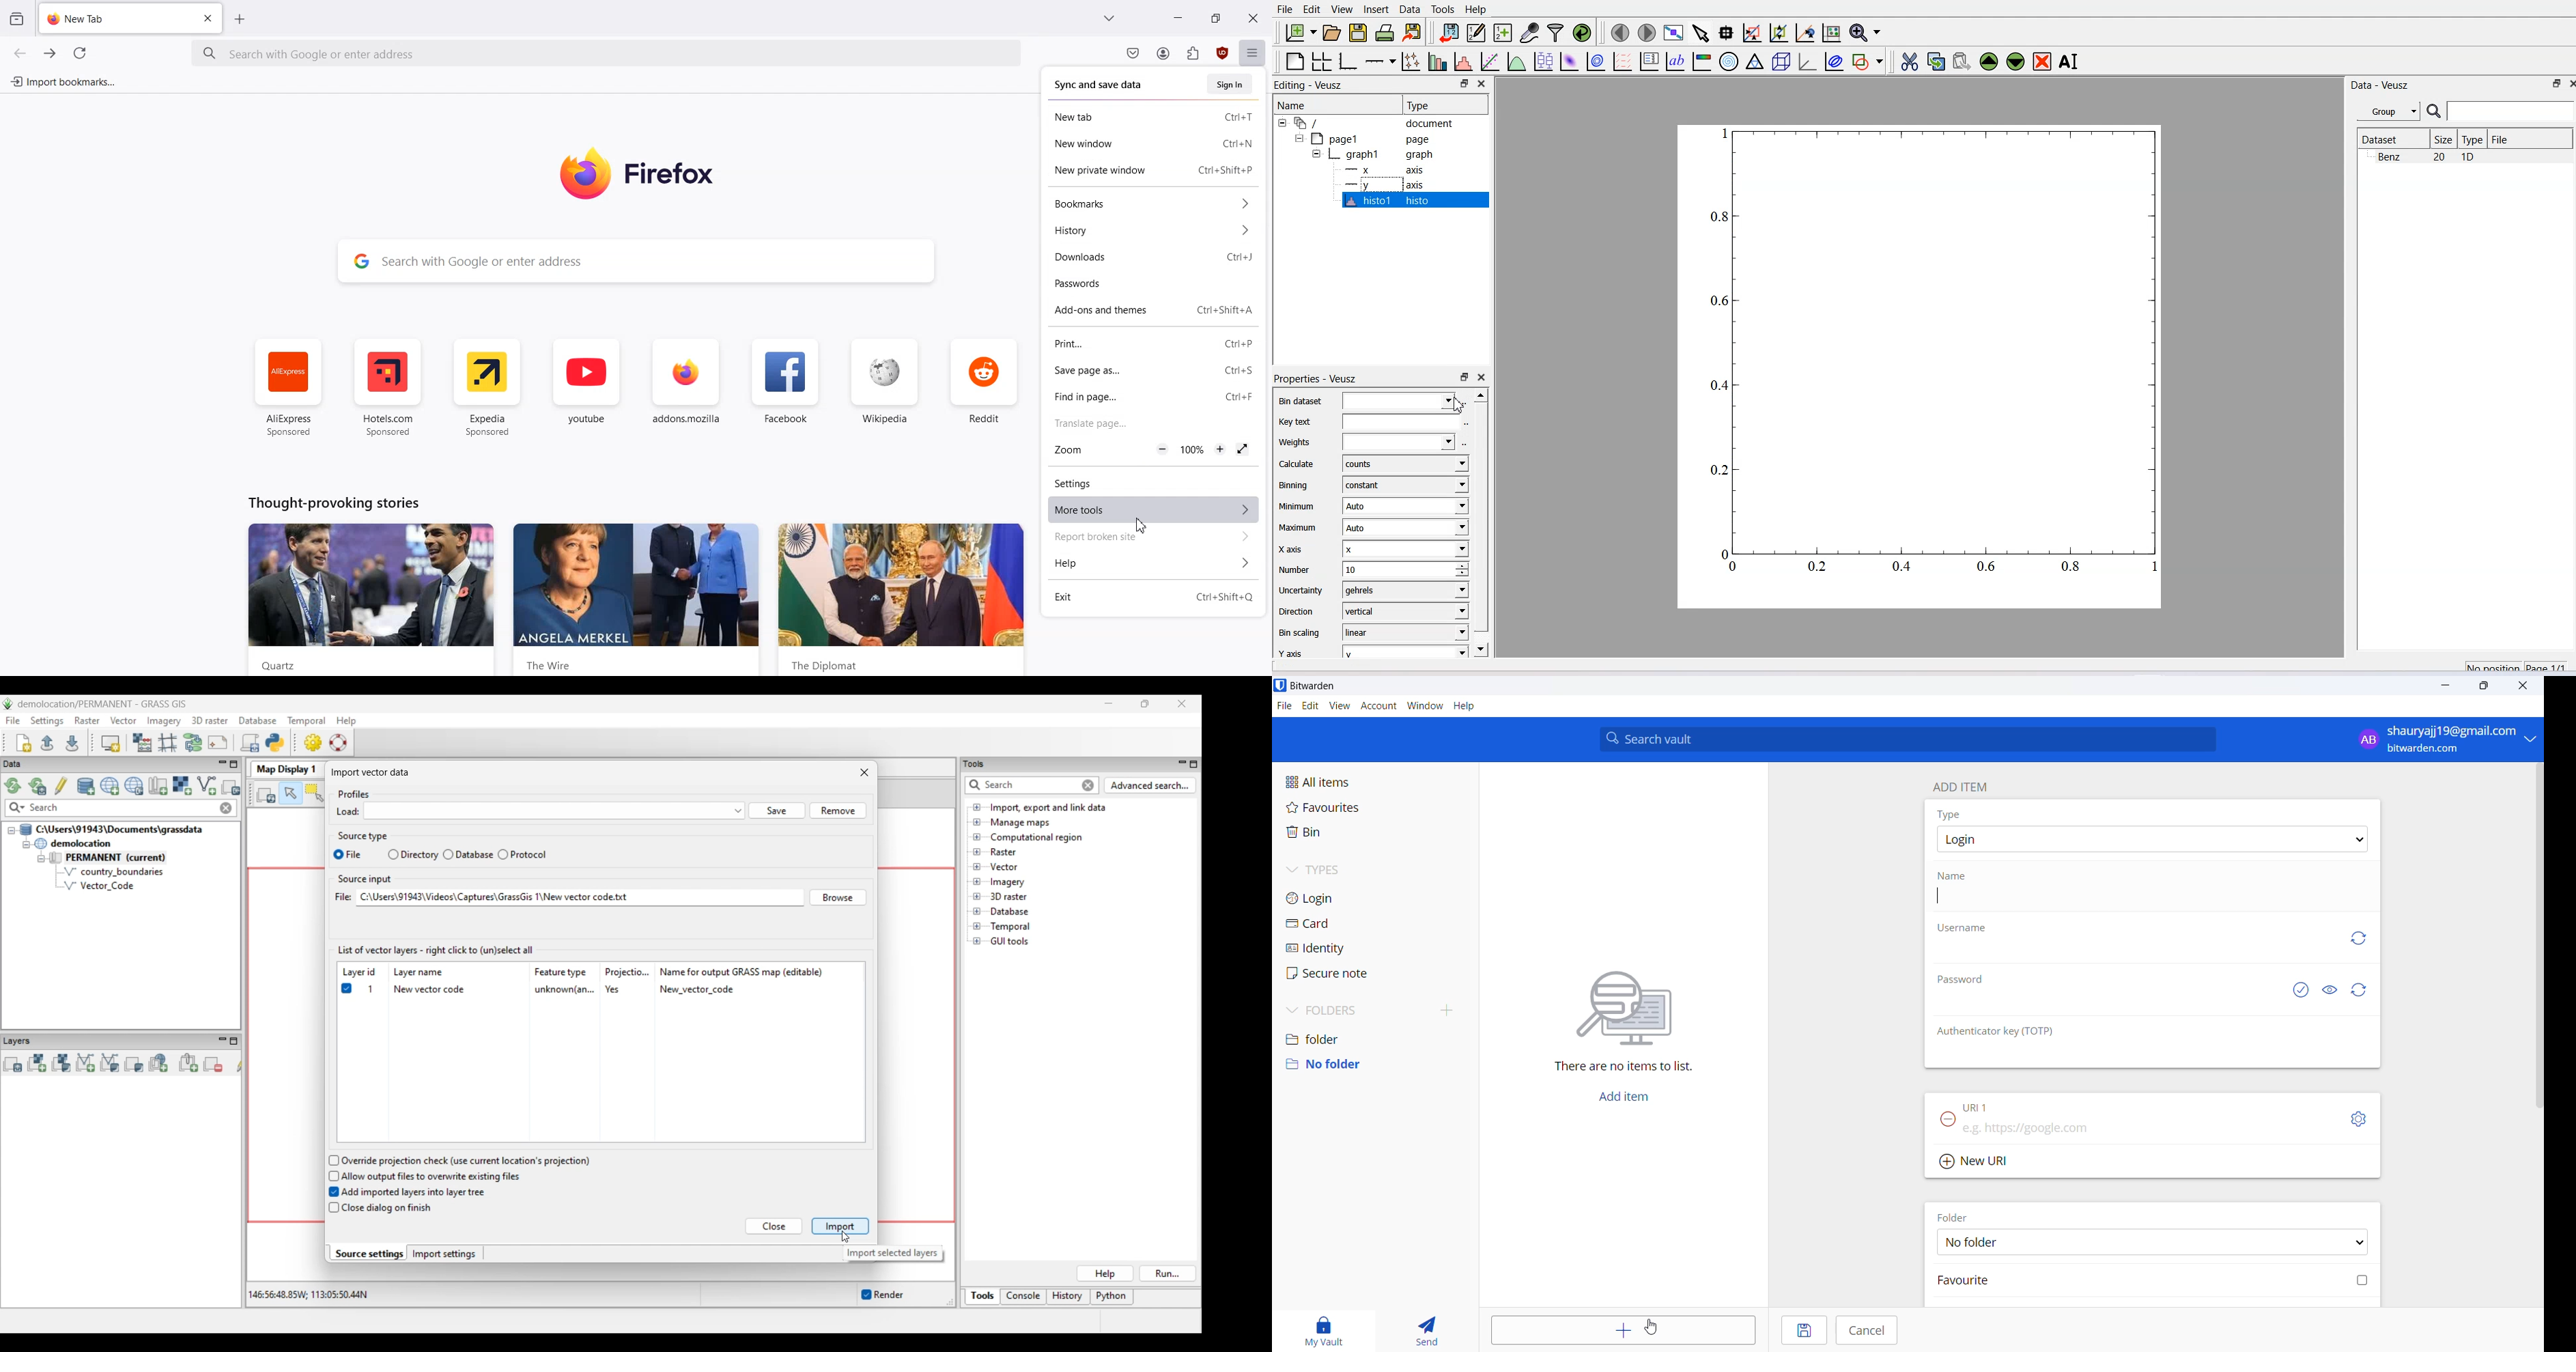 The width and height of the screenshot is (2576, 1372). Describe the element at coordinates (2125, 952) in the screenshot. I see `username input box` at that location.